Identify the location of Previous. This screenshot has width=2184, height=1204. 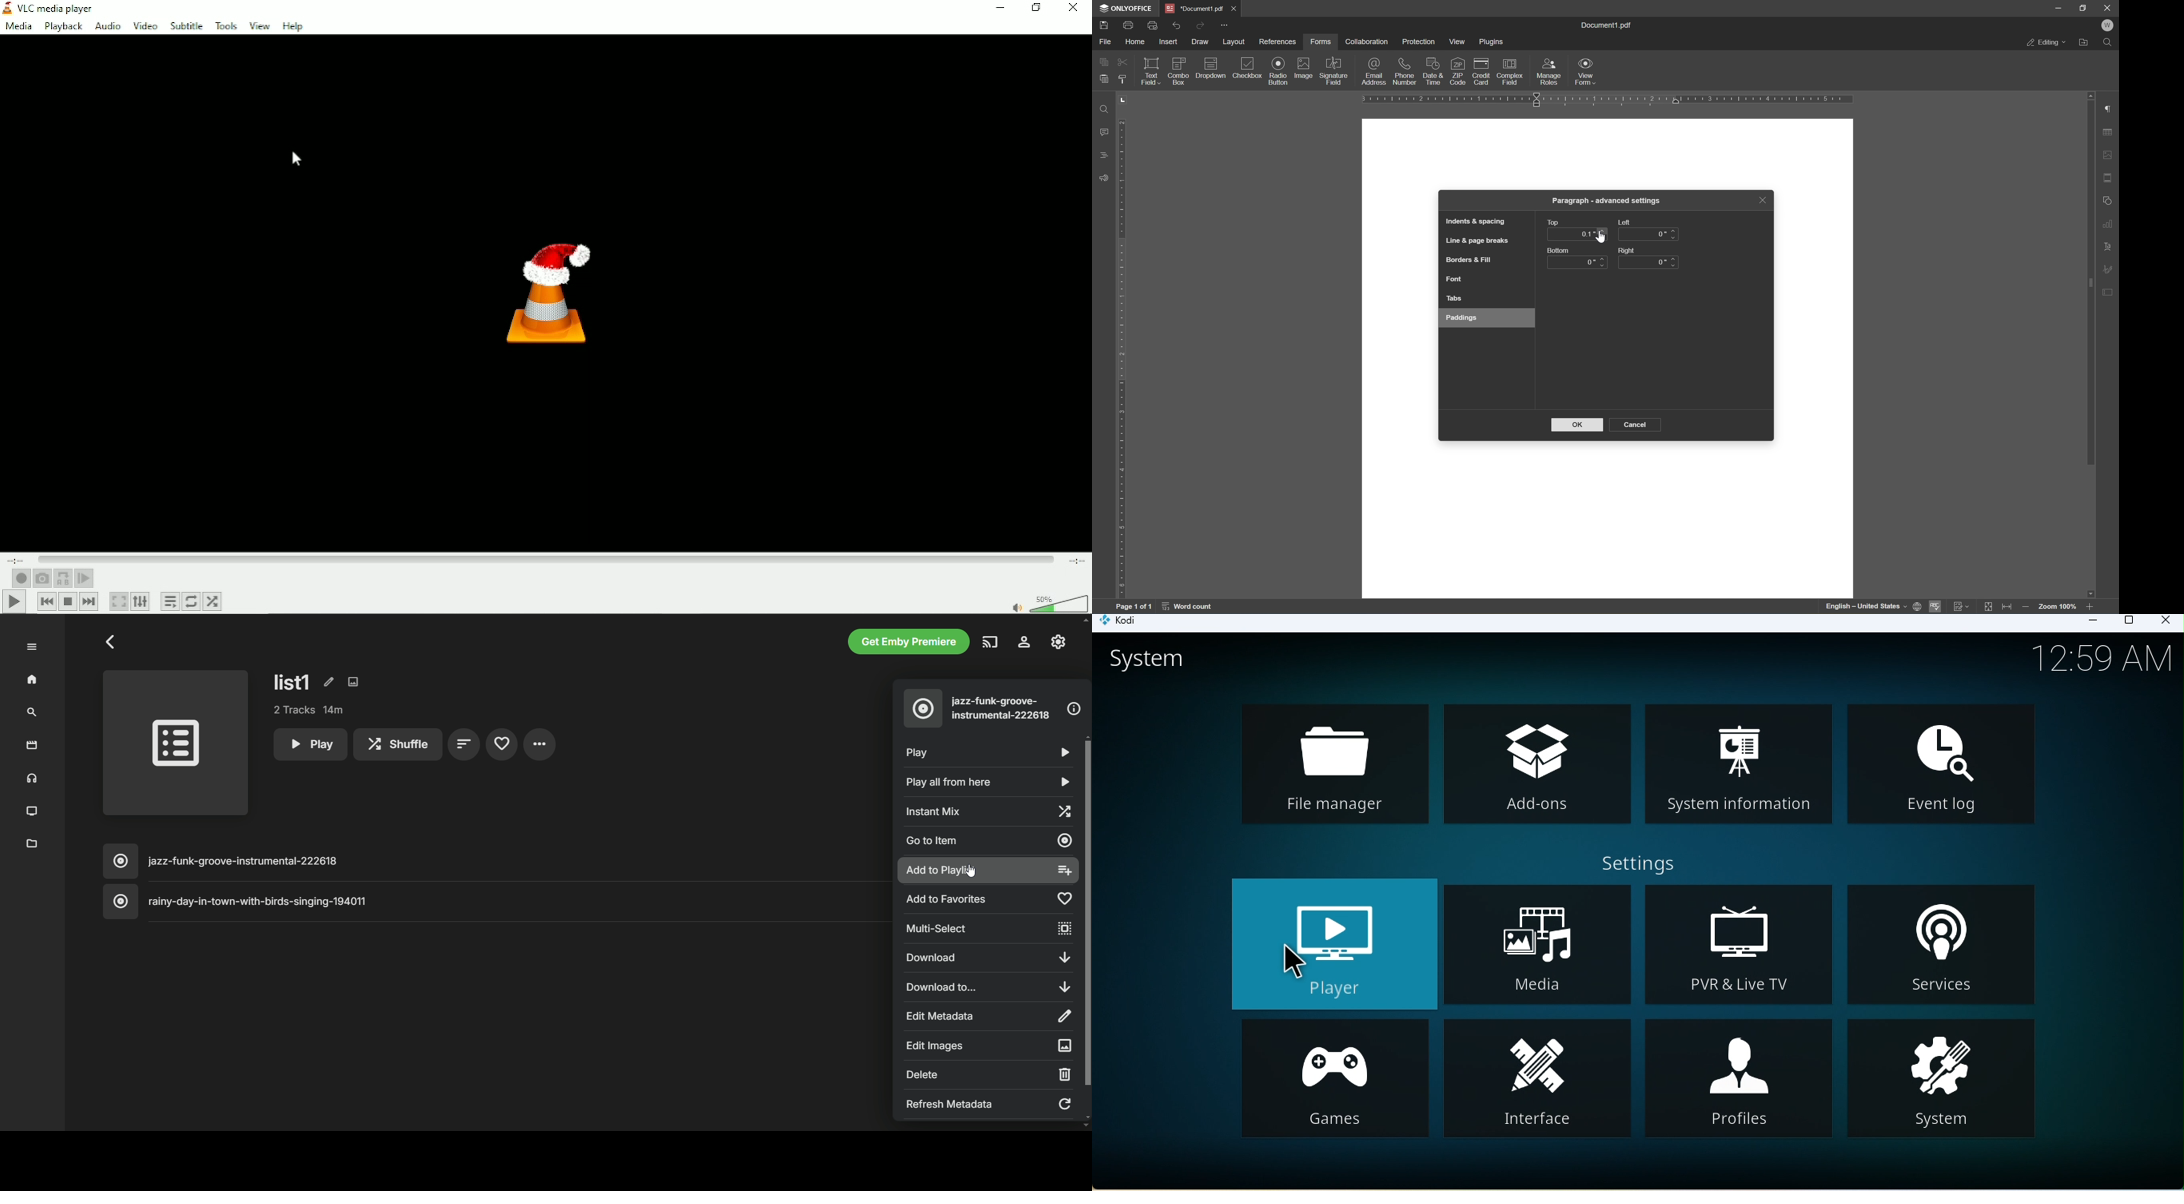
(46, 601).